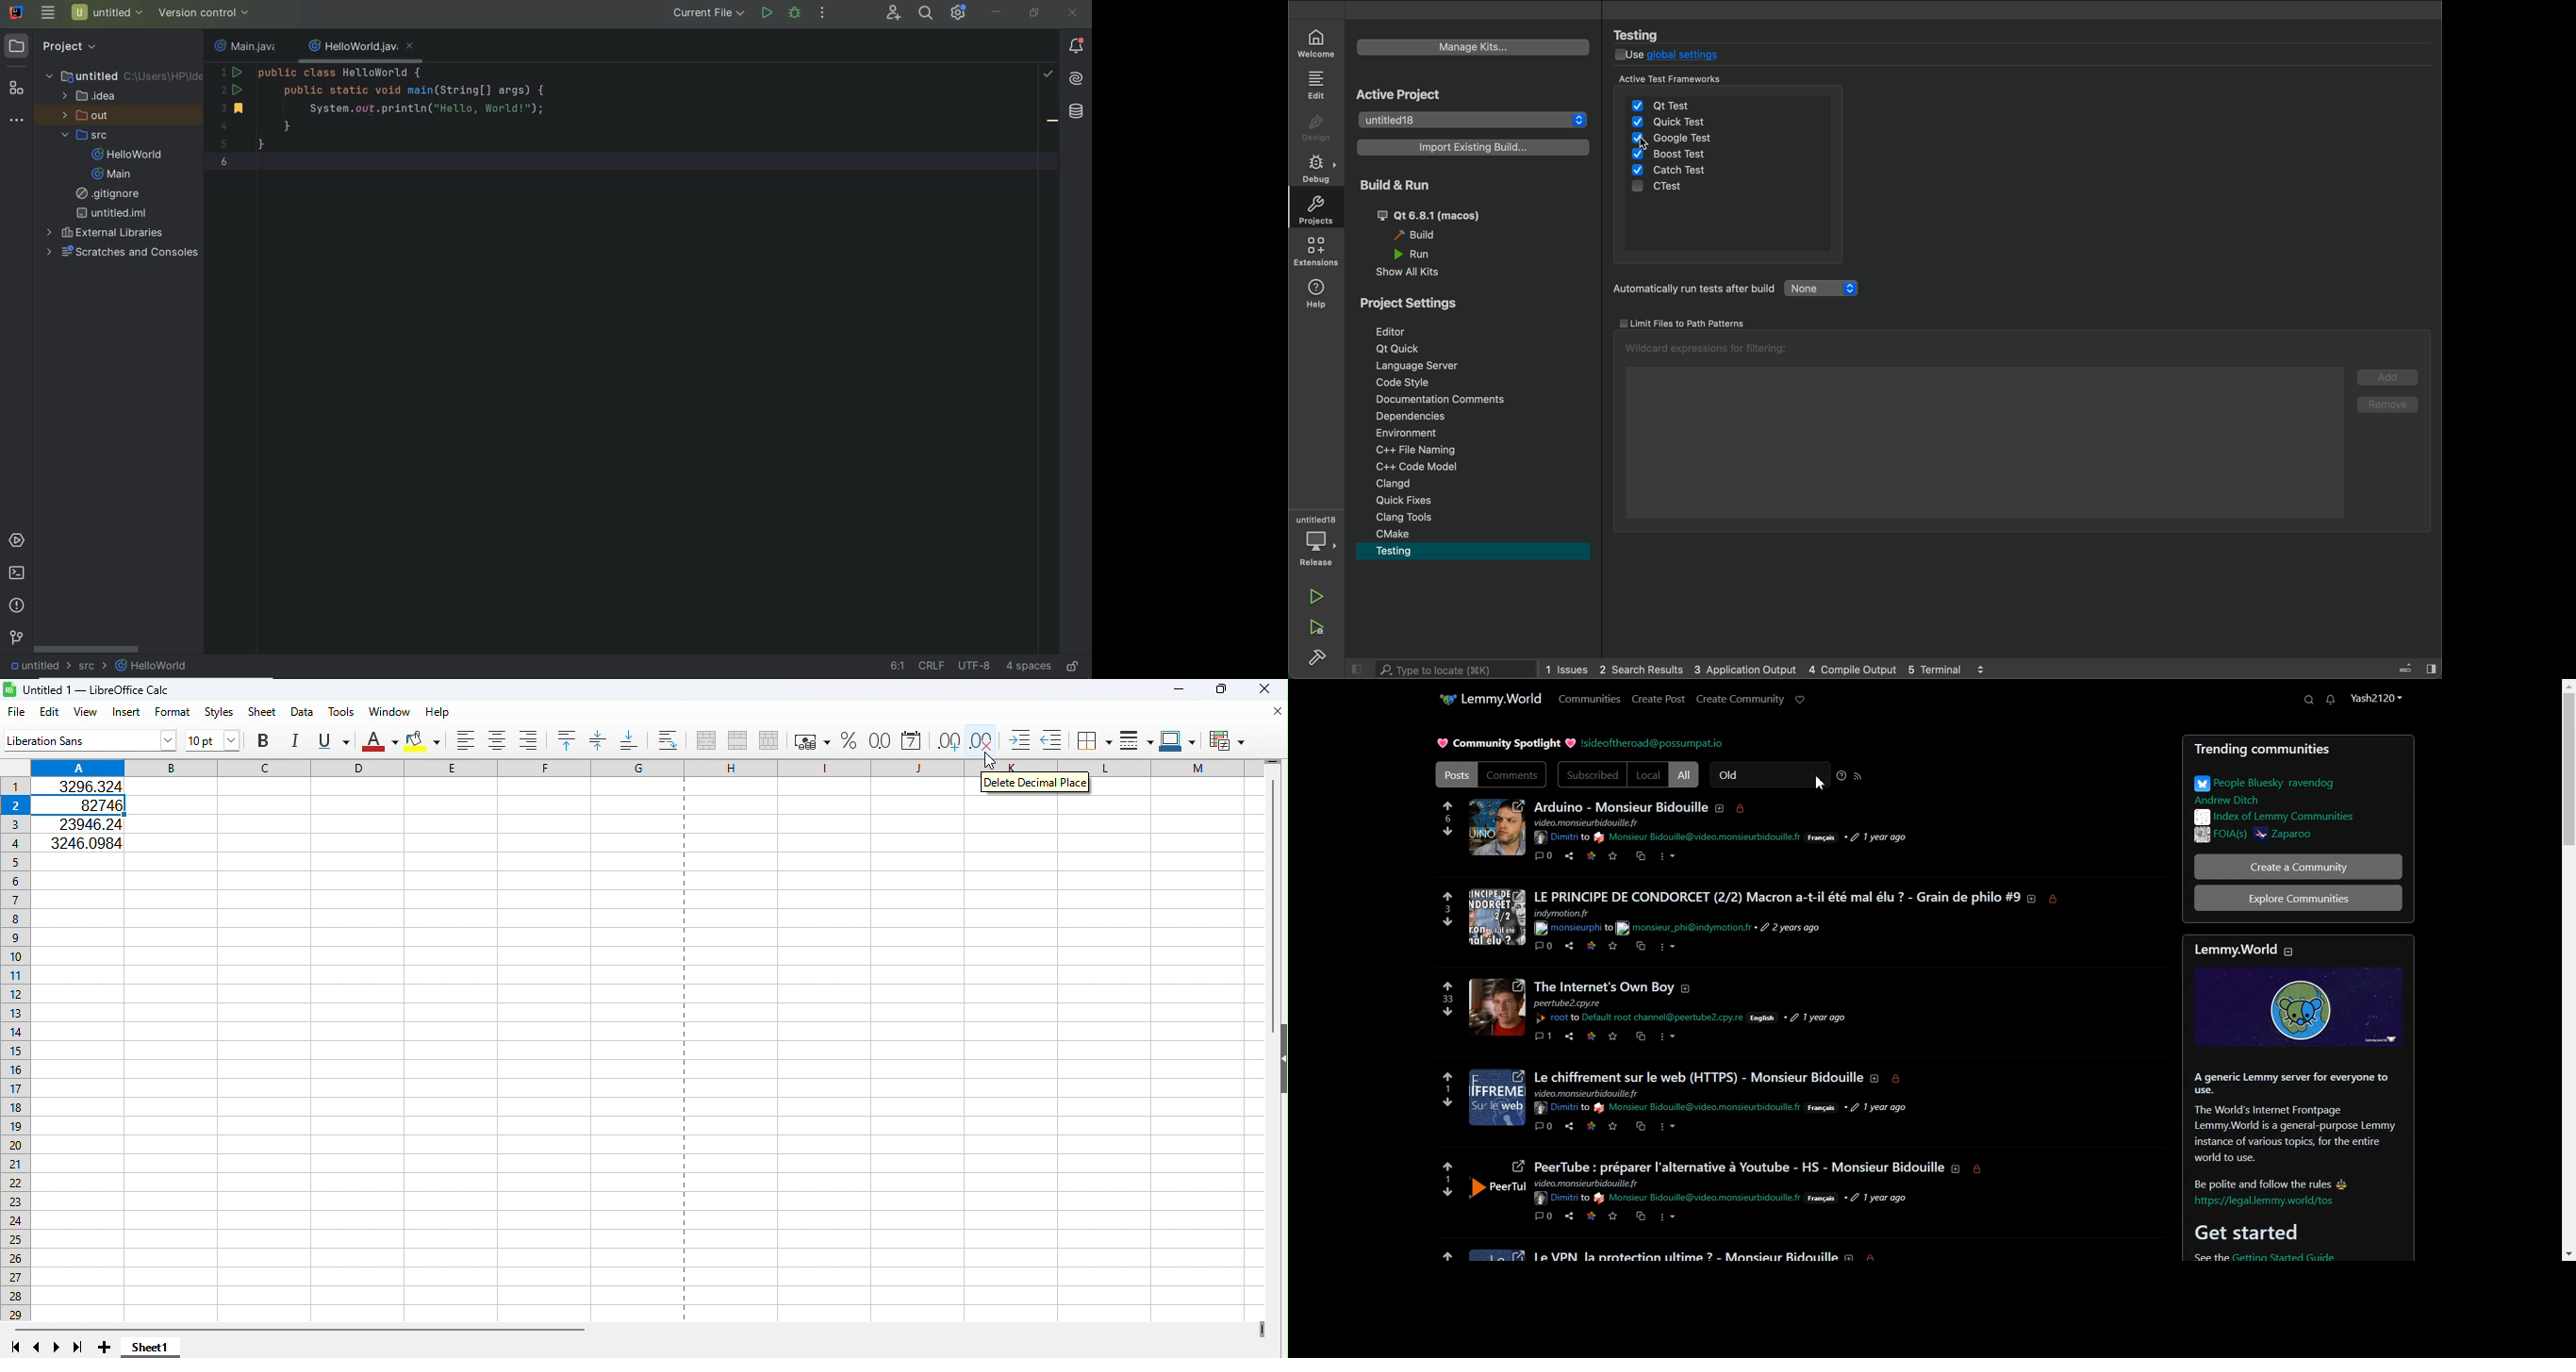 The width and height of the screenshot is (2576, 1372). What do you see at coordinates (1476, 434) in the screenshot?
I see `Environment ` at bounding box center [1476, 434].